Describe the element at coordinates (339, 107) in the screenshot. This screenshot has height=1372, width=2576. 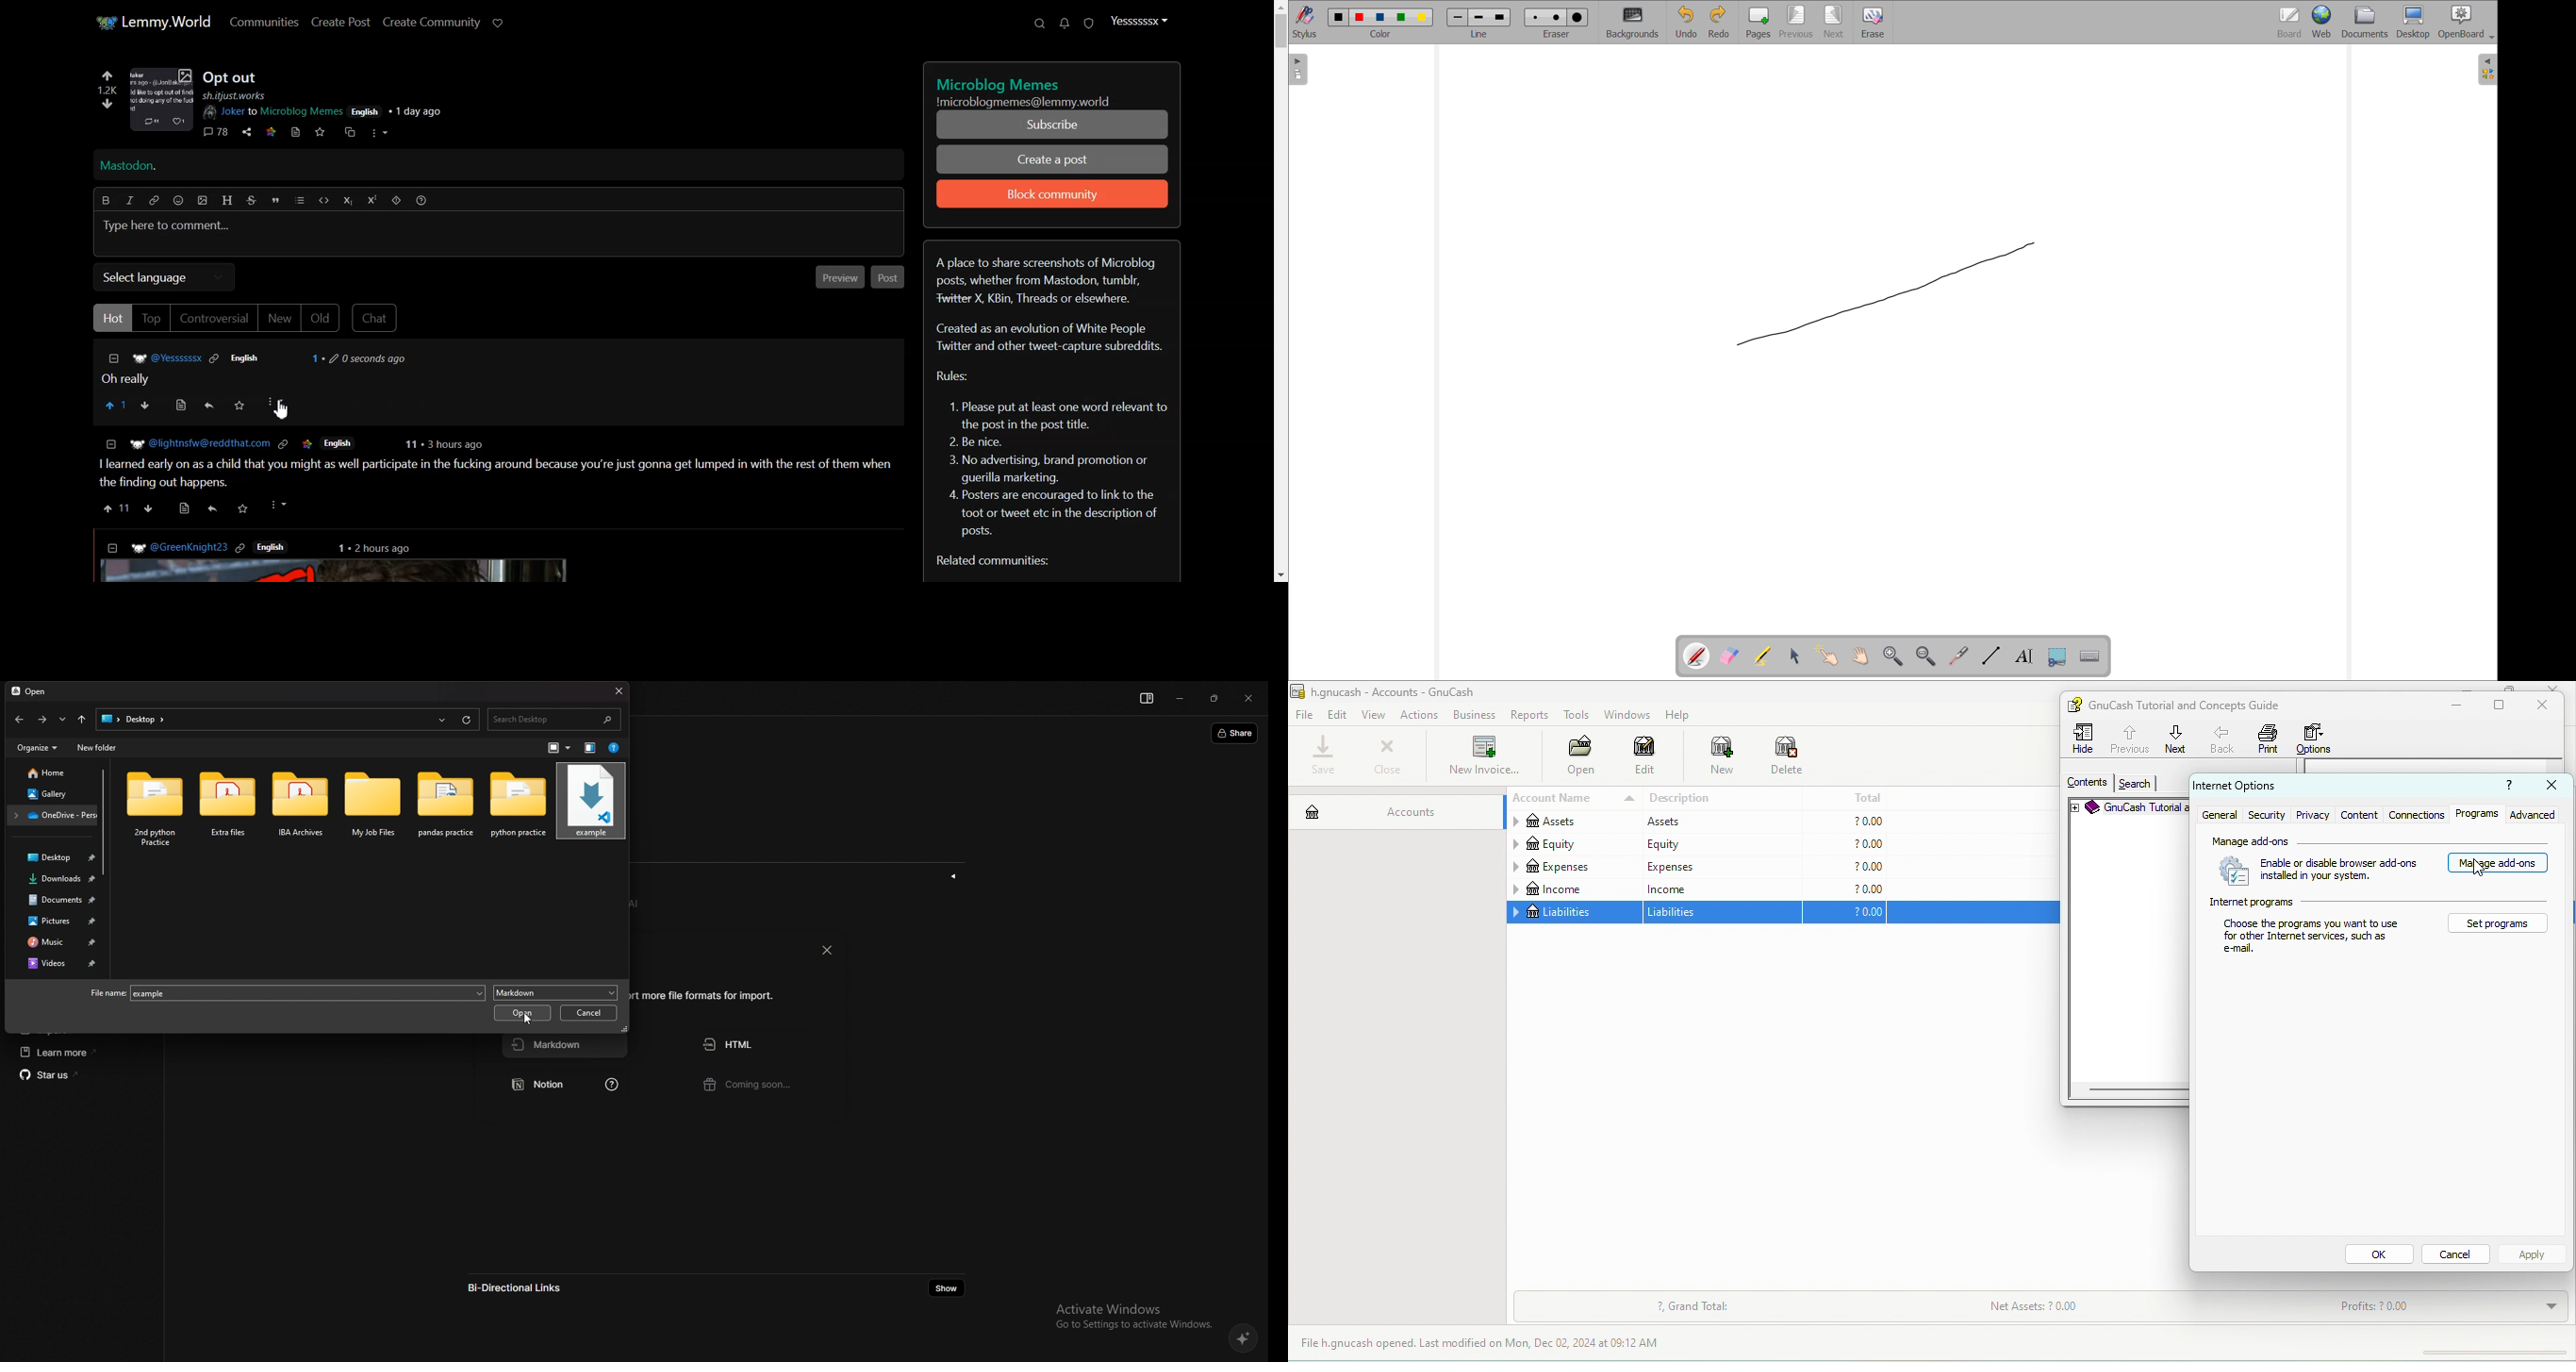
I see `post details` at that location.